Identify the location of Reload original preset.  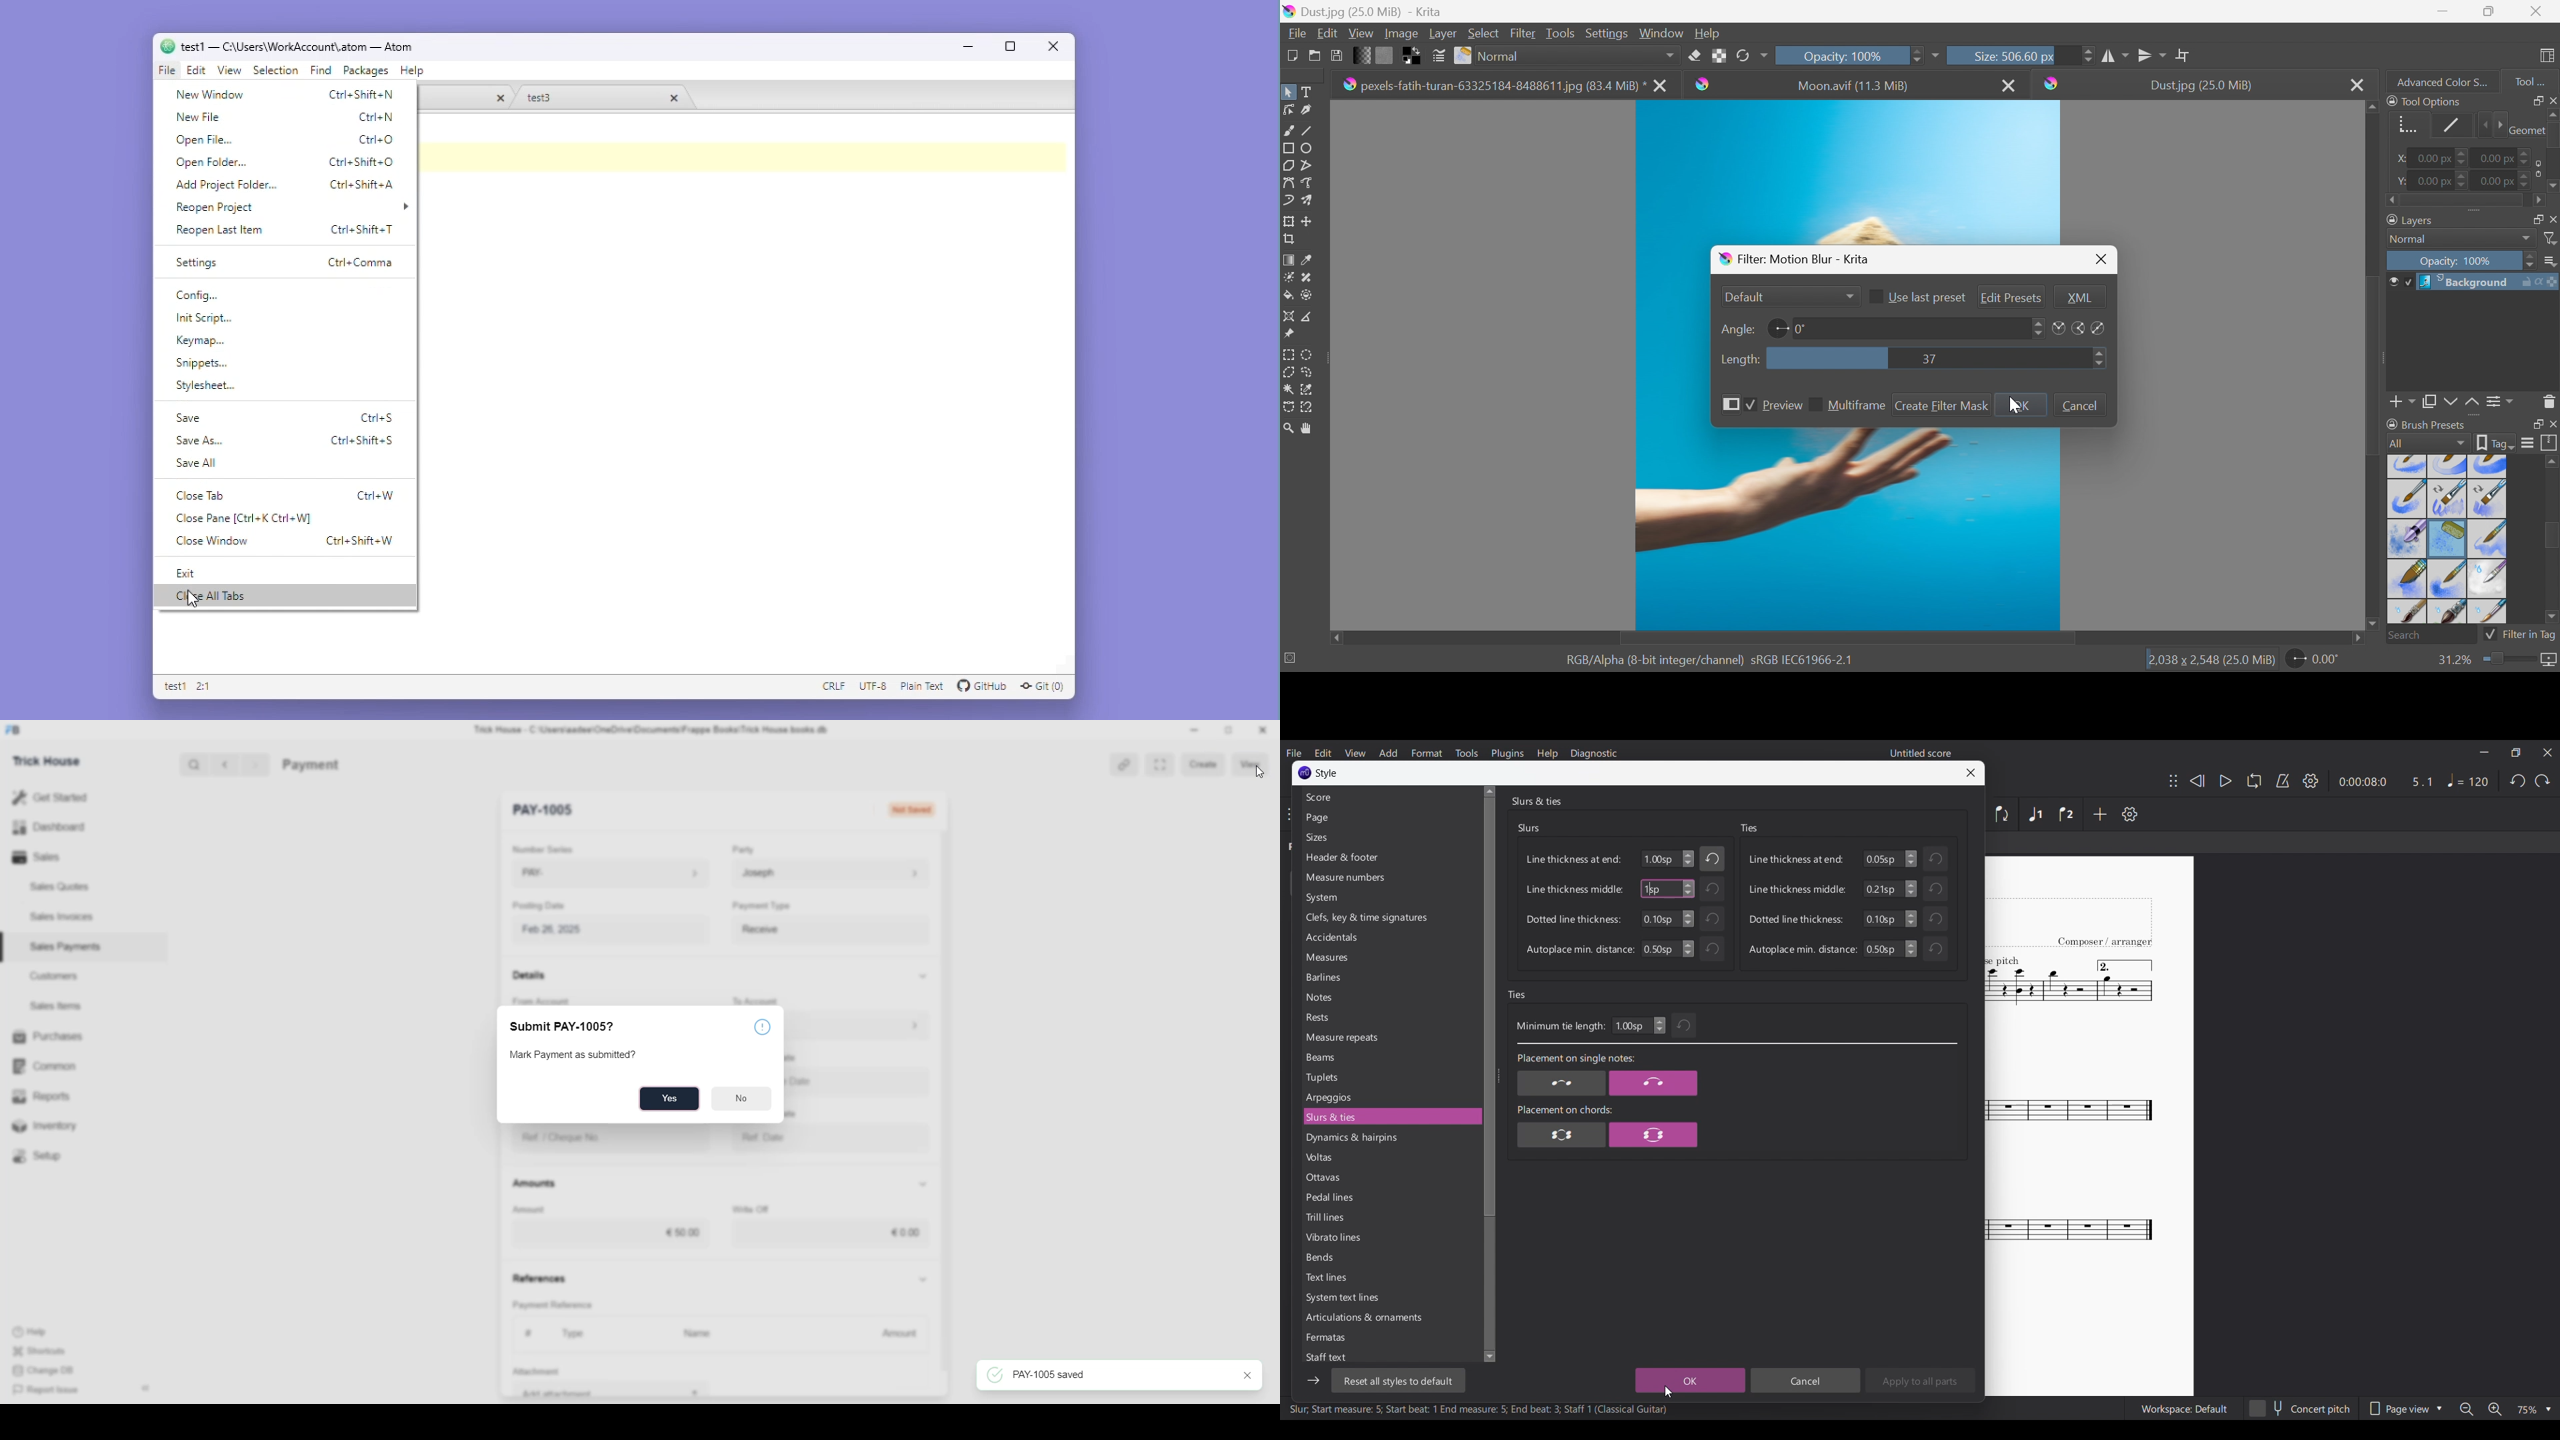
(1751, 54).